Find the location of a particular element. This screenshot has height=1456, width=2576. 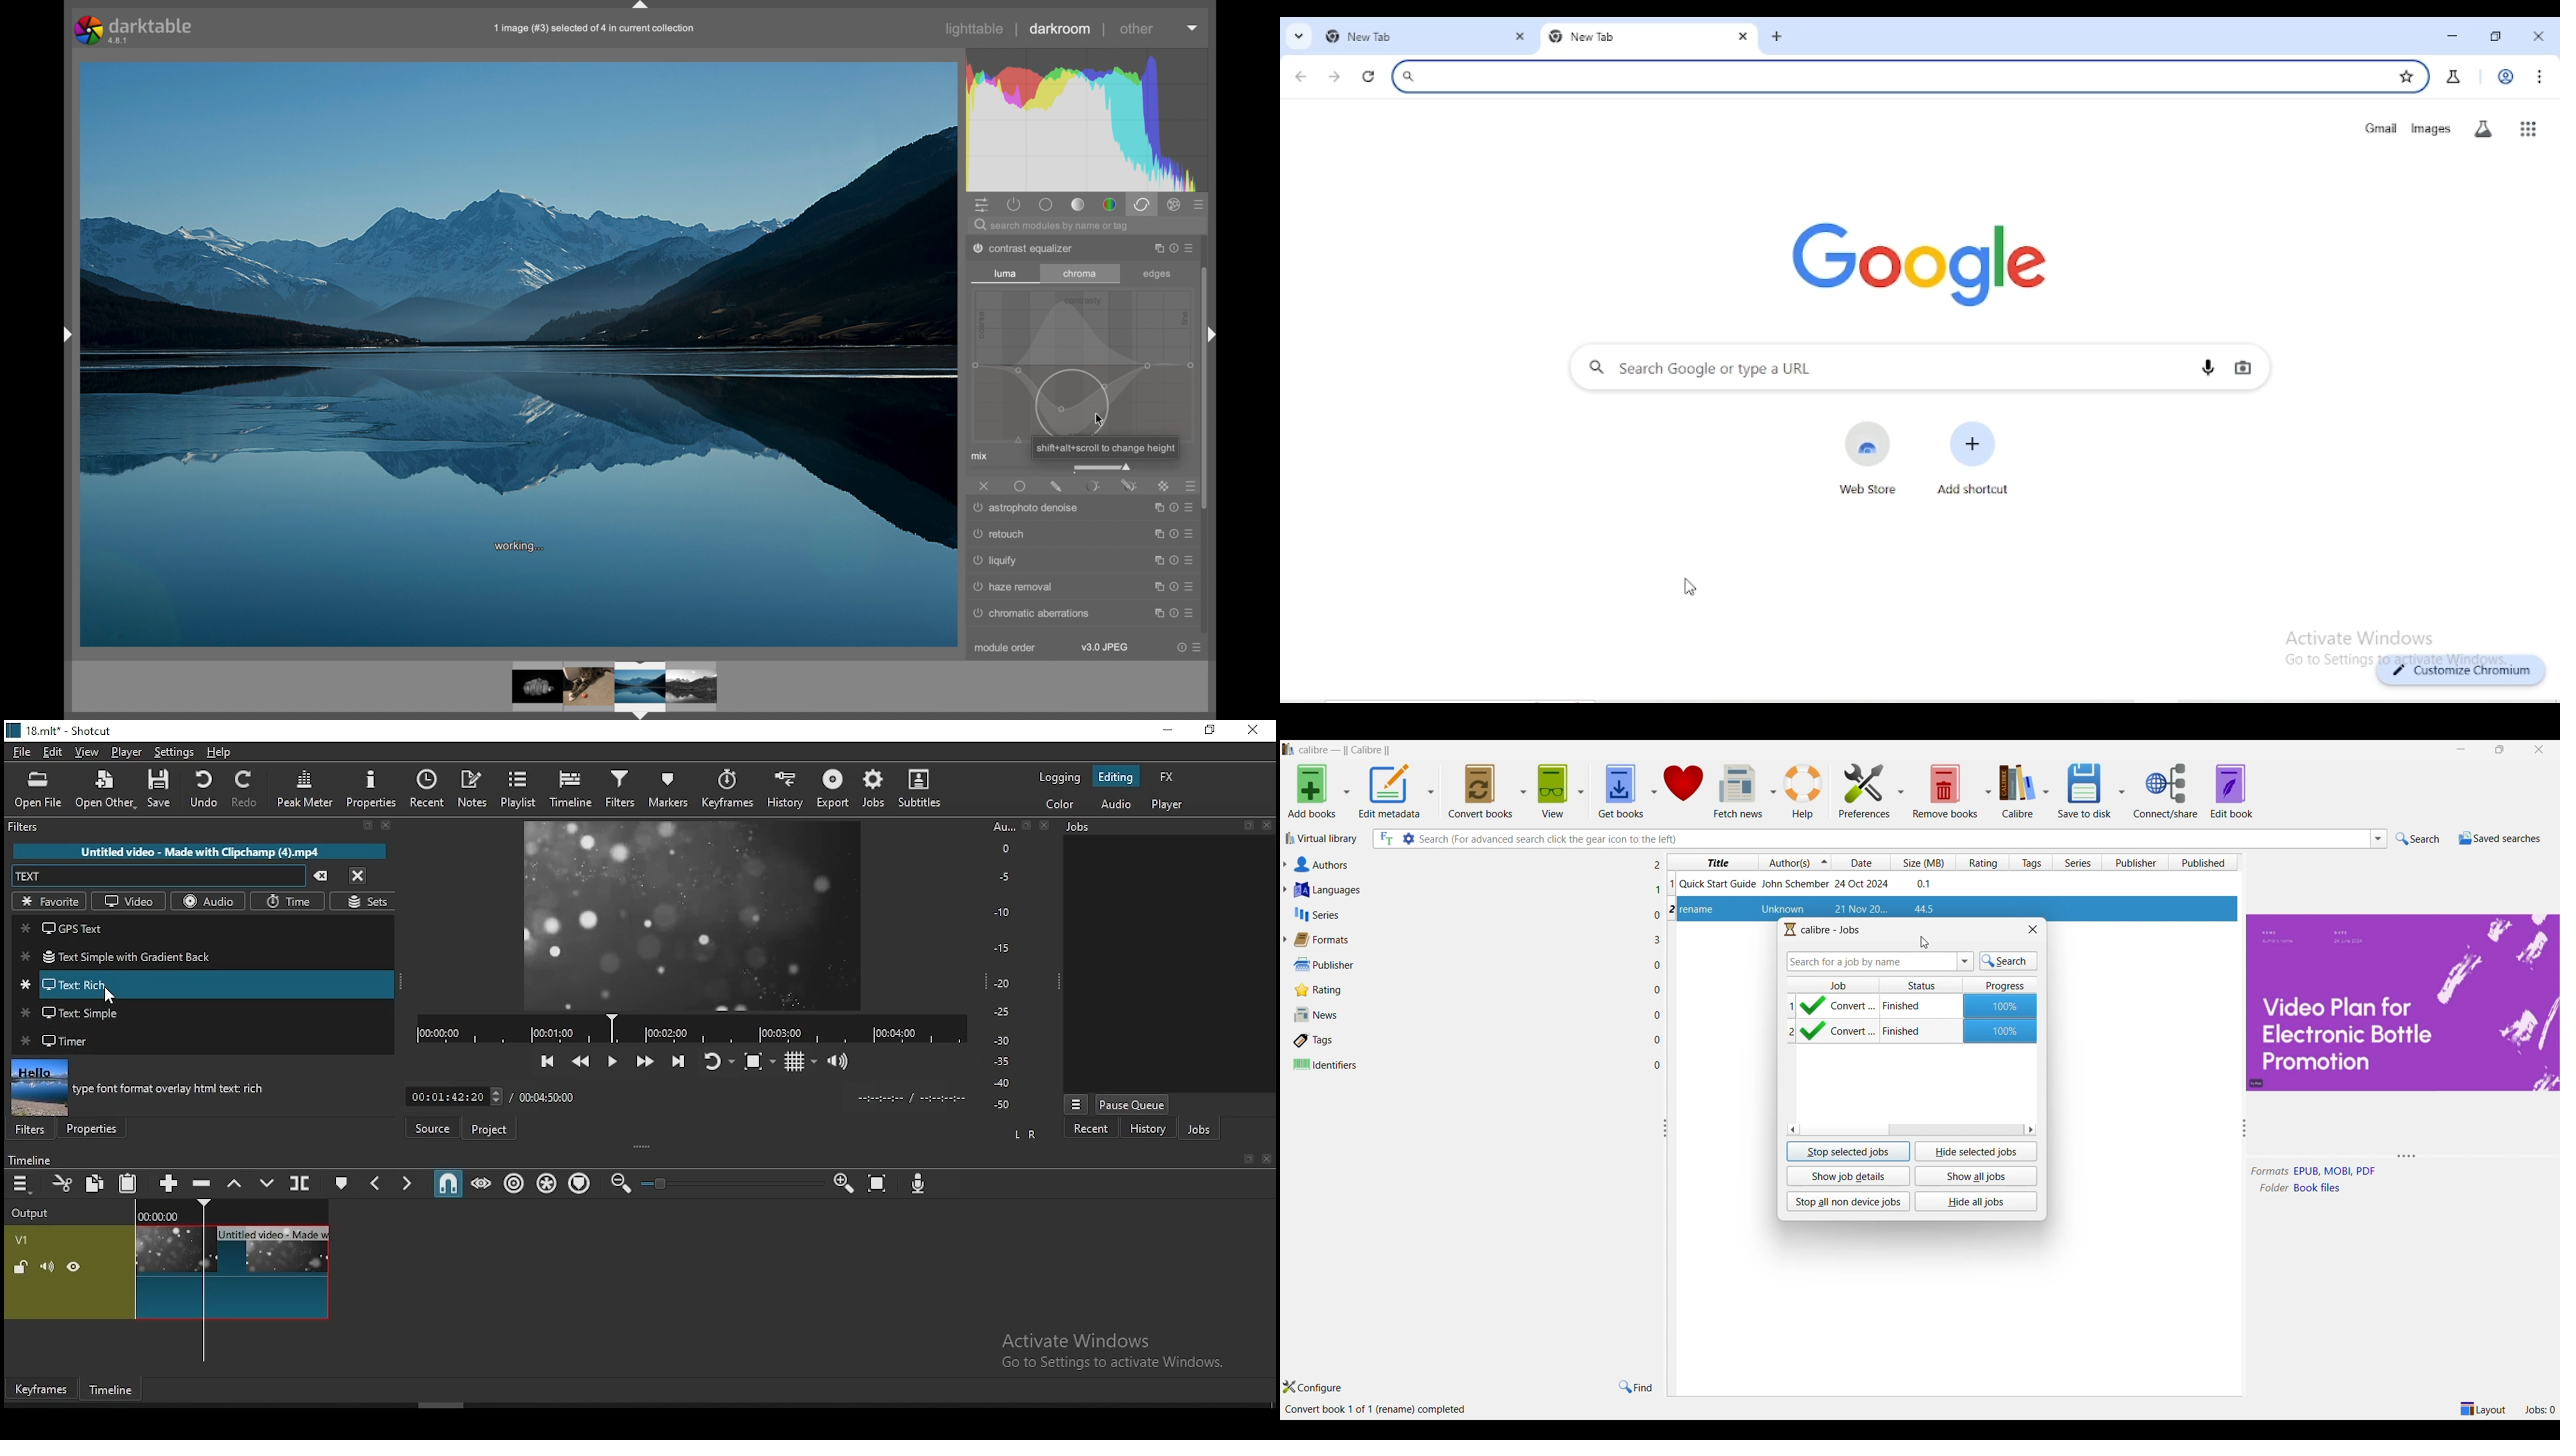

quick  access  panel is located at coordinates (983, 205).